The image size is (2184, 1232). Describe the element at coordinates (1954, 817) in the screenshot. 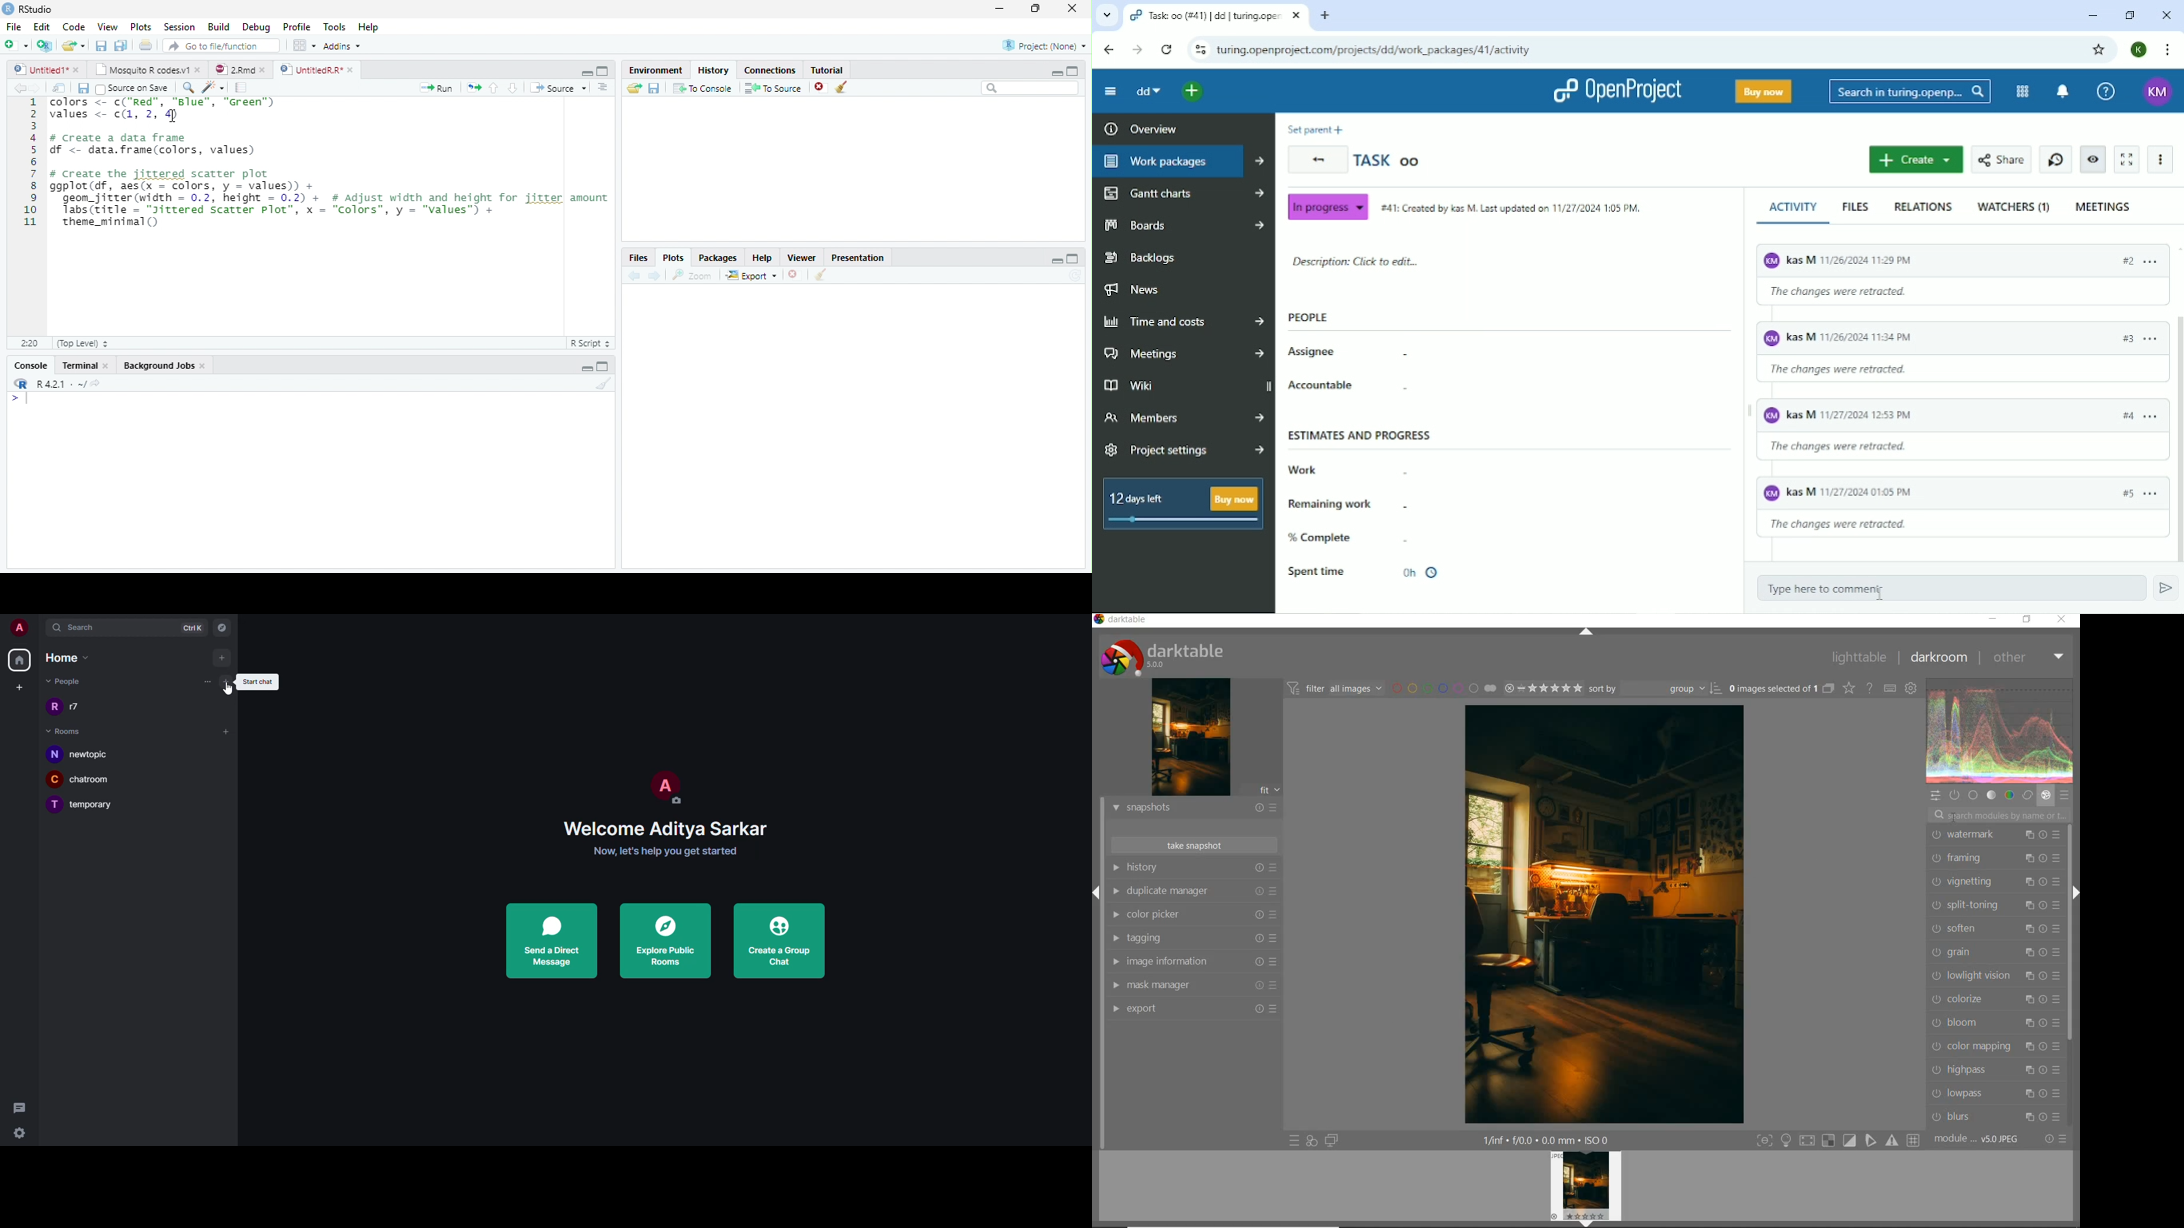

I see `CURSOR` at that location.